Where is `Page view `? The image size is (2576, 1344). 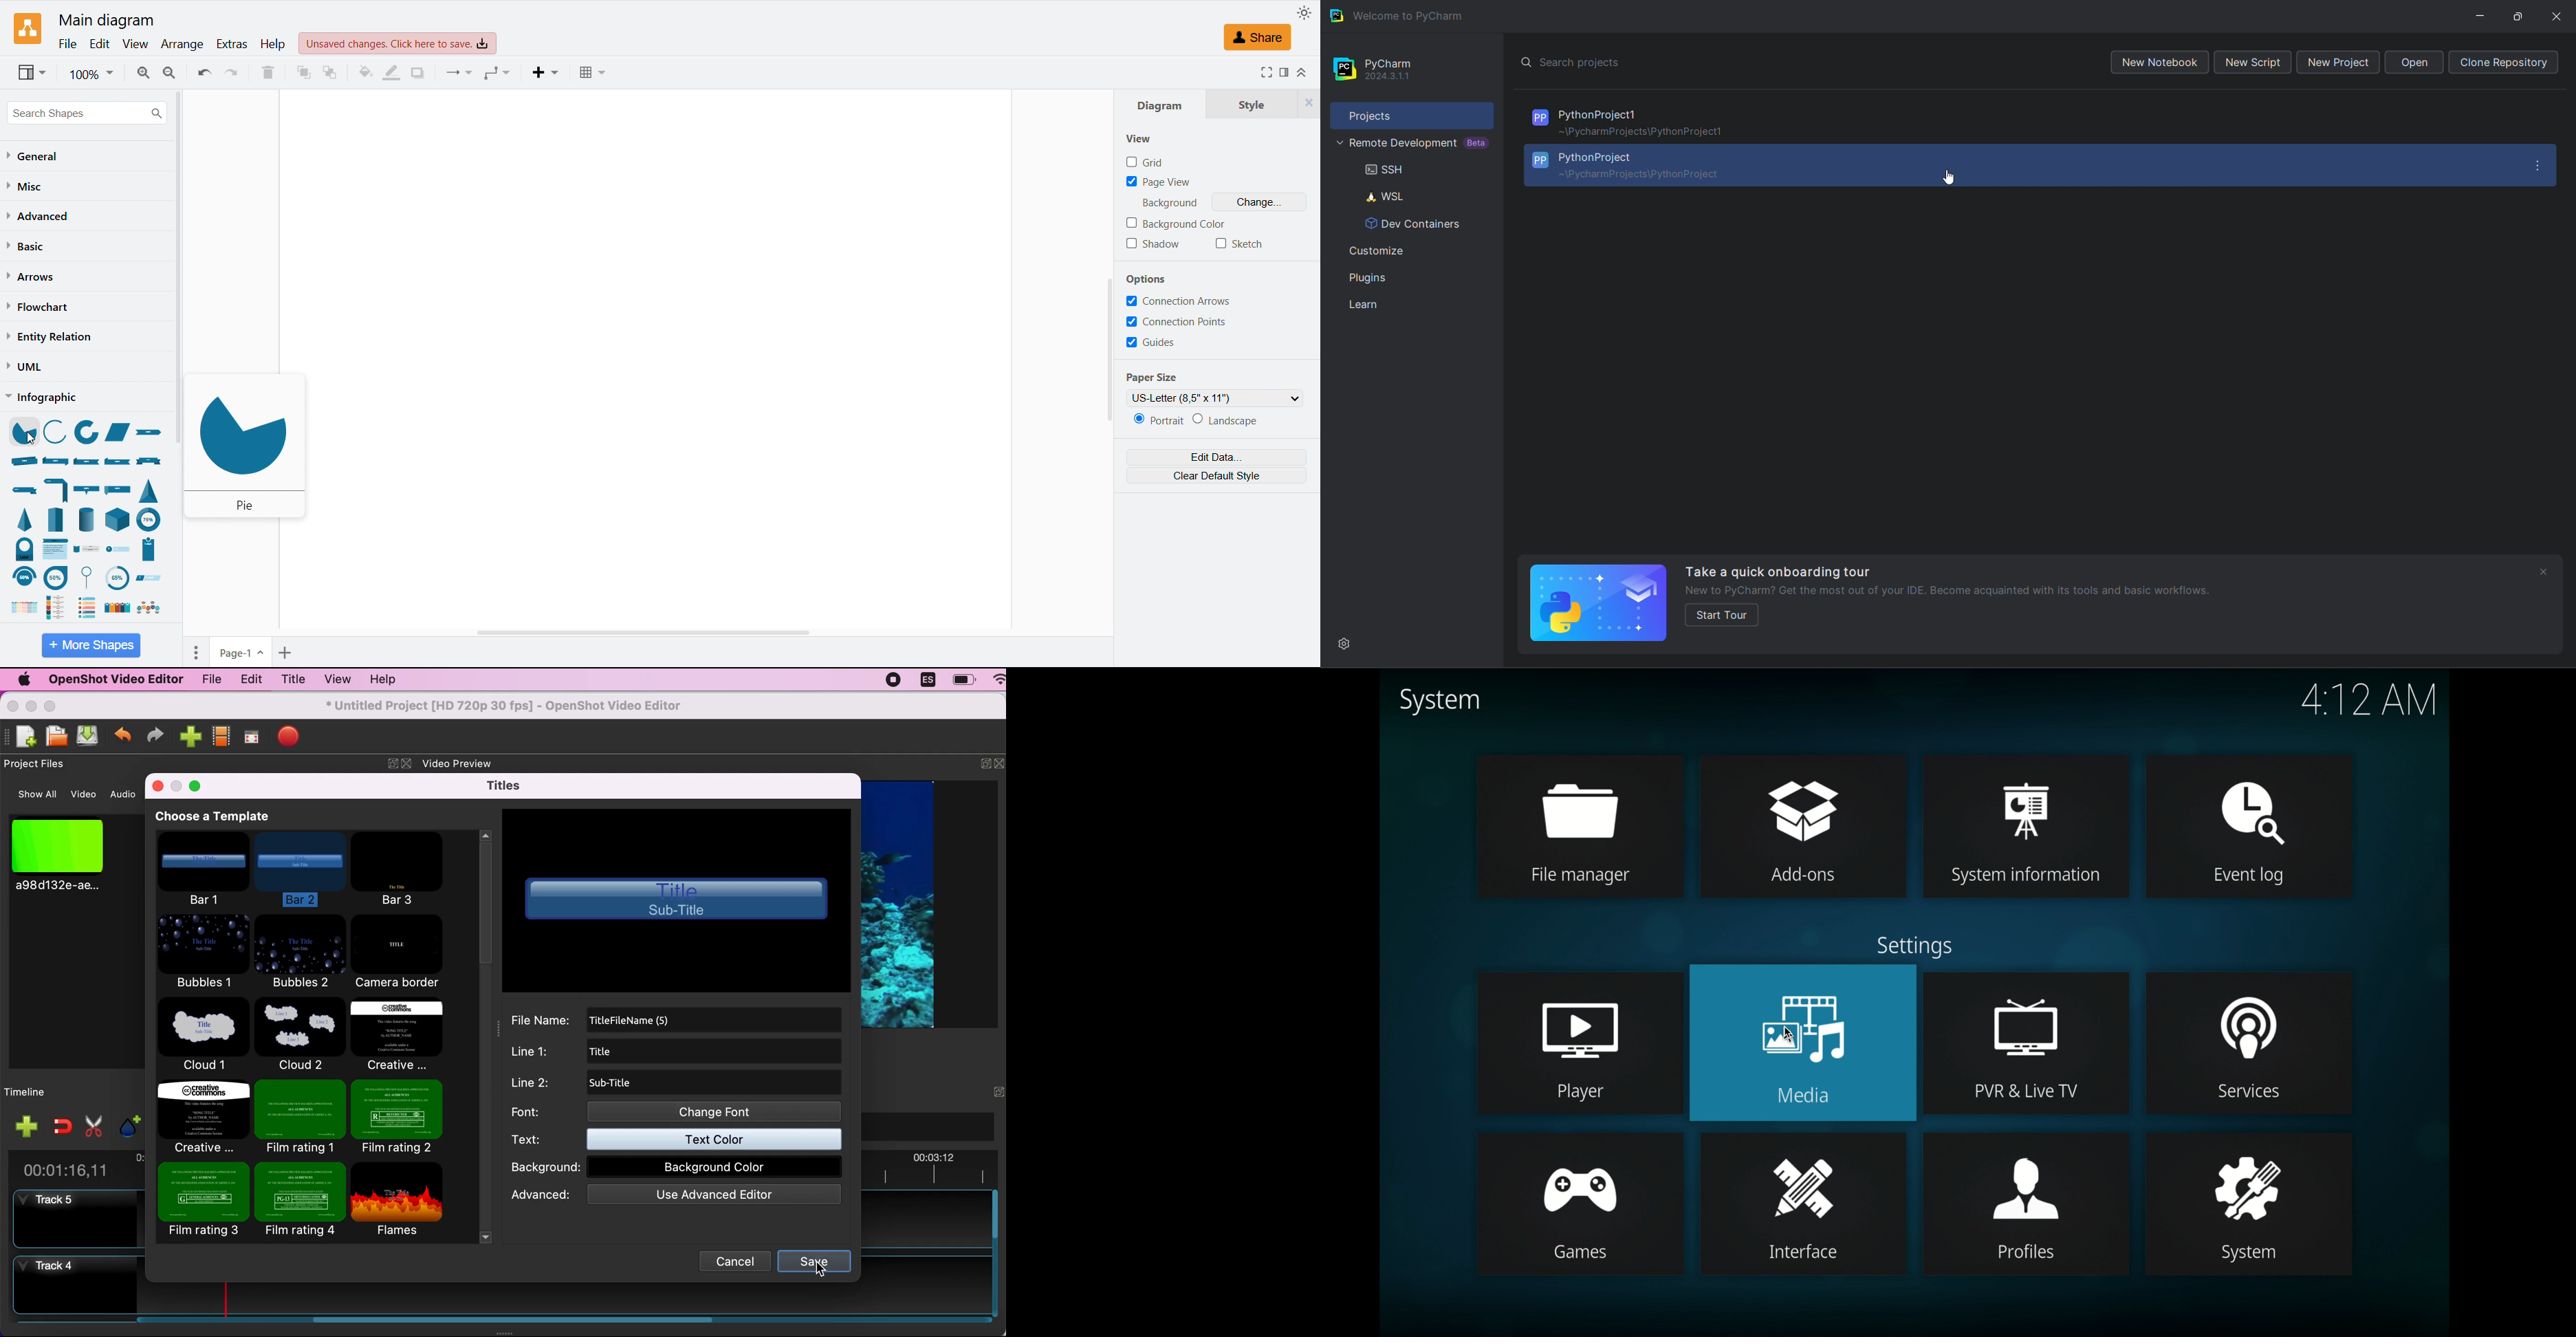
Page view  is located at coordinates (1160, 182).